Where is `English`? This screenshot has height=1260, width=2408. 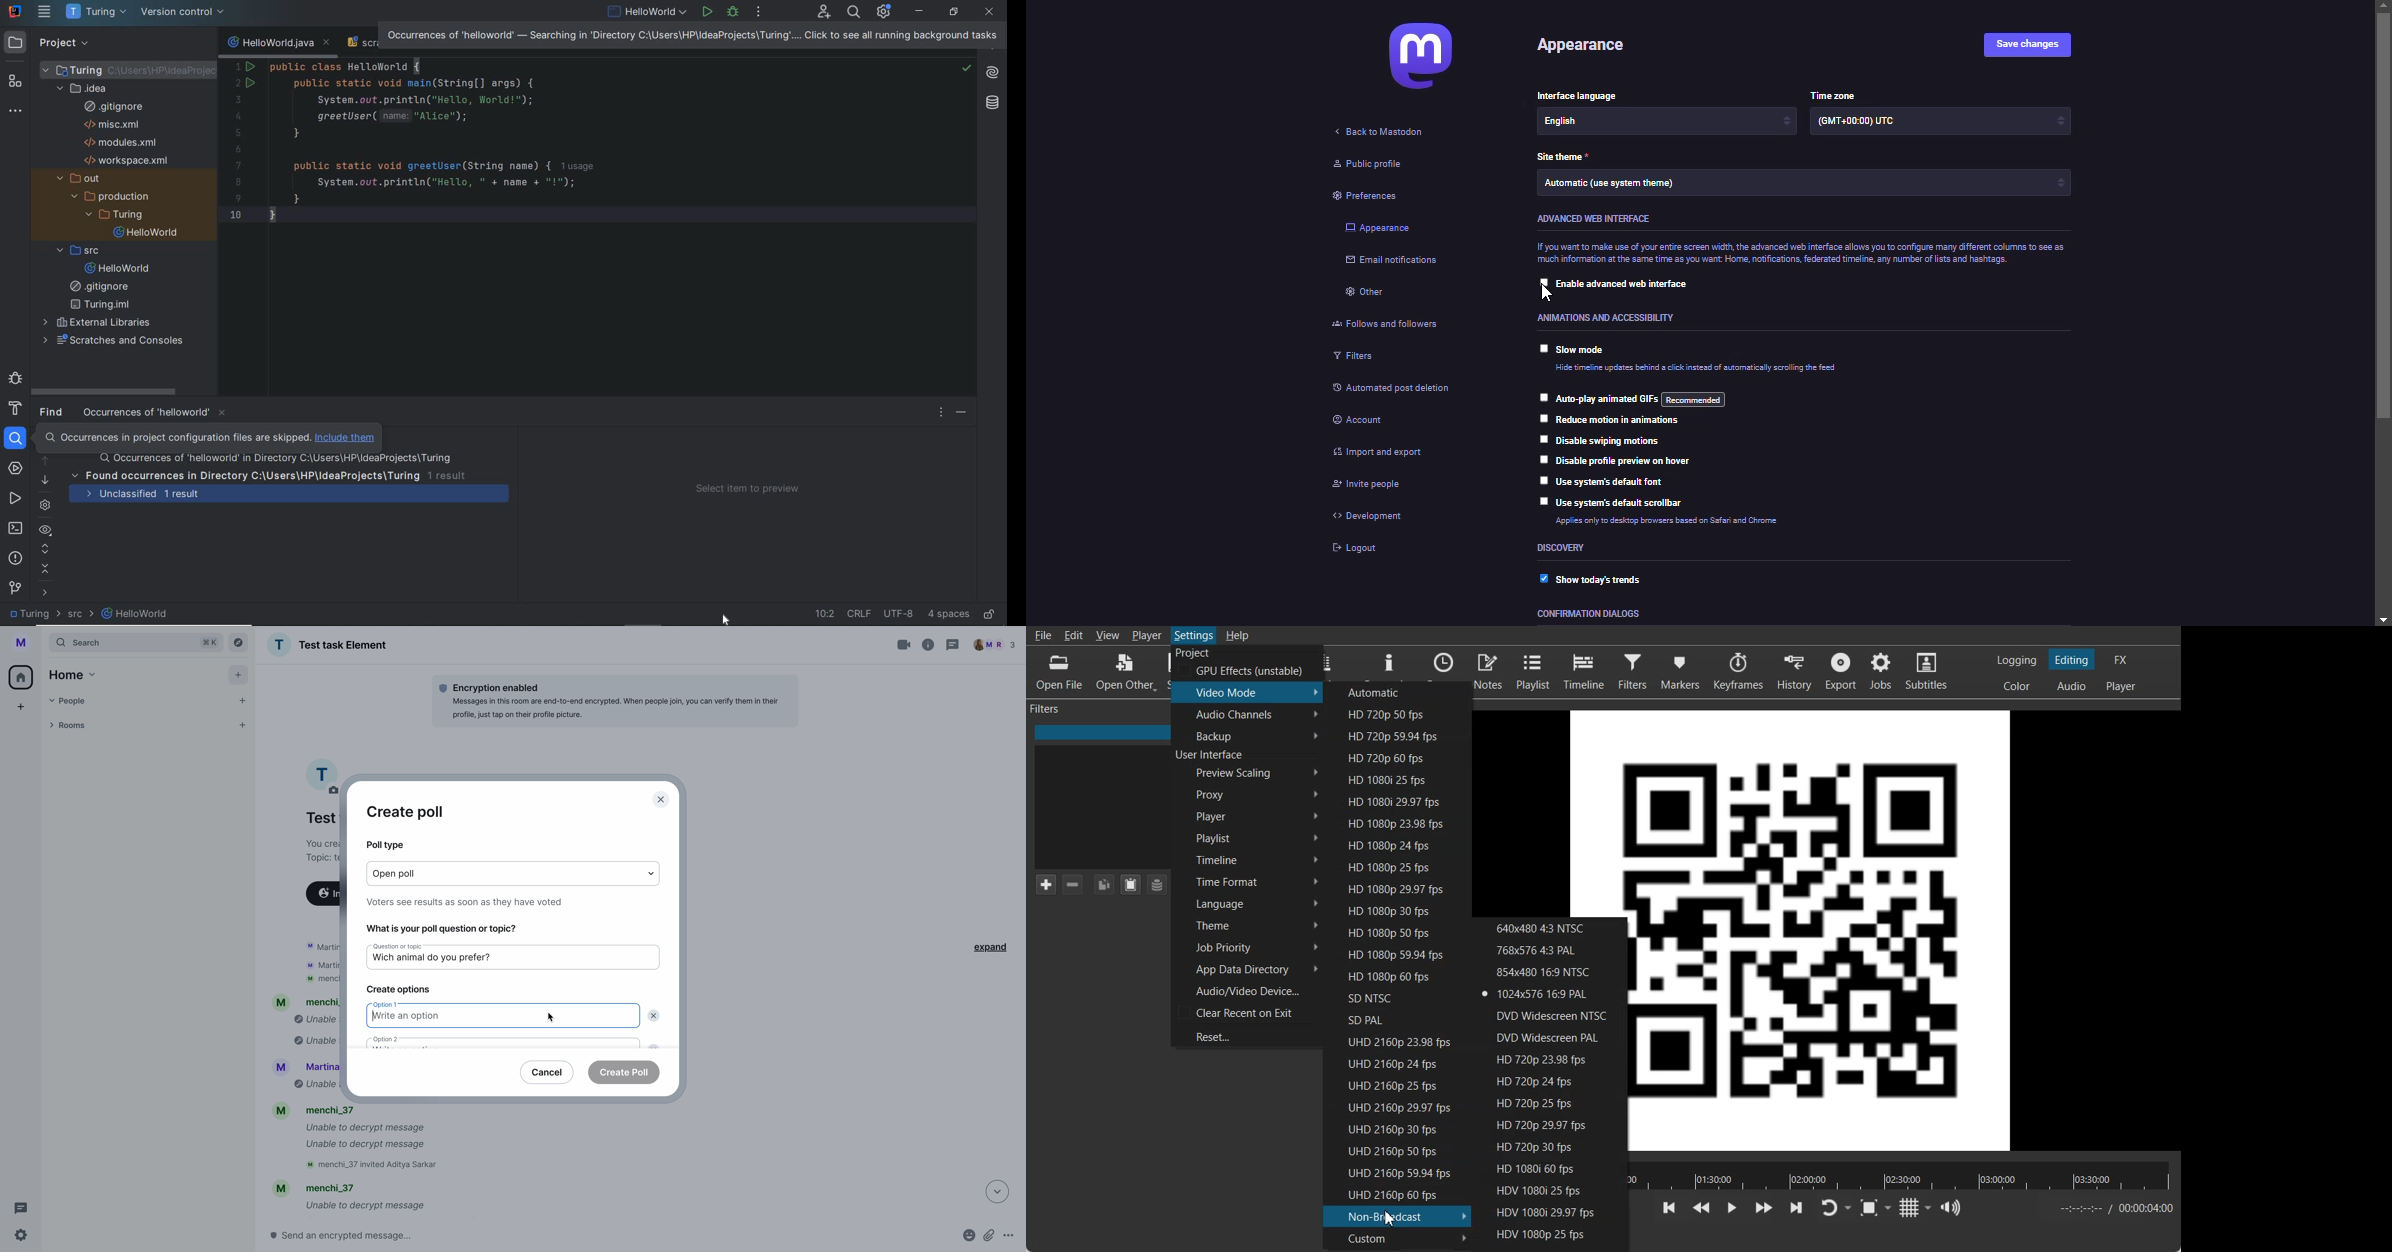 English is located at coordinates (1650, 121).